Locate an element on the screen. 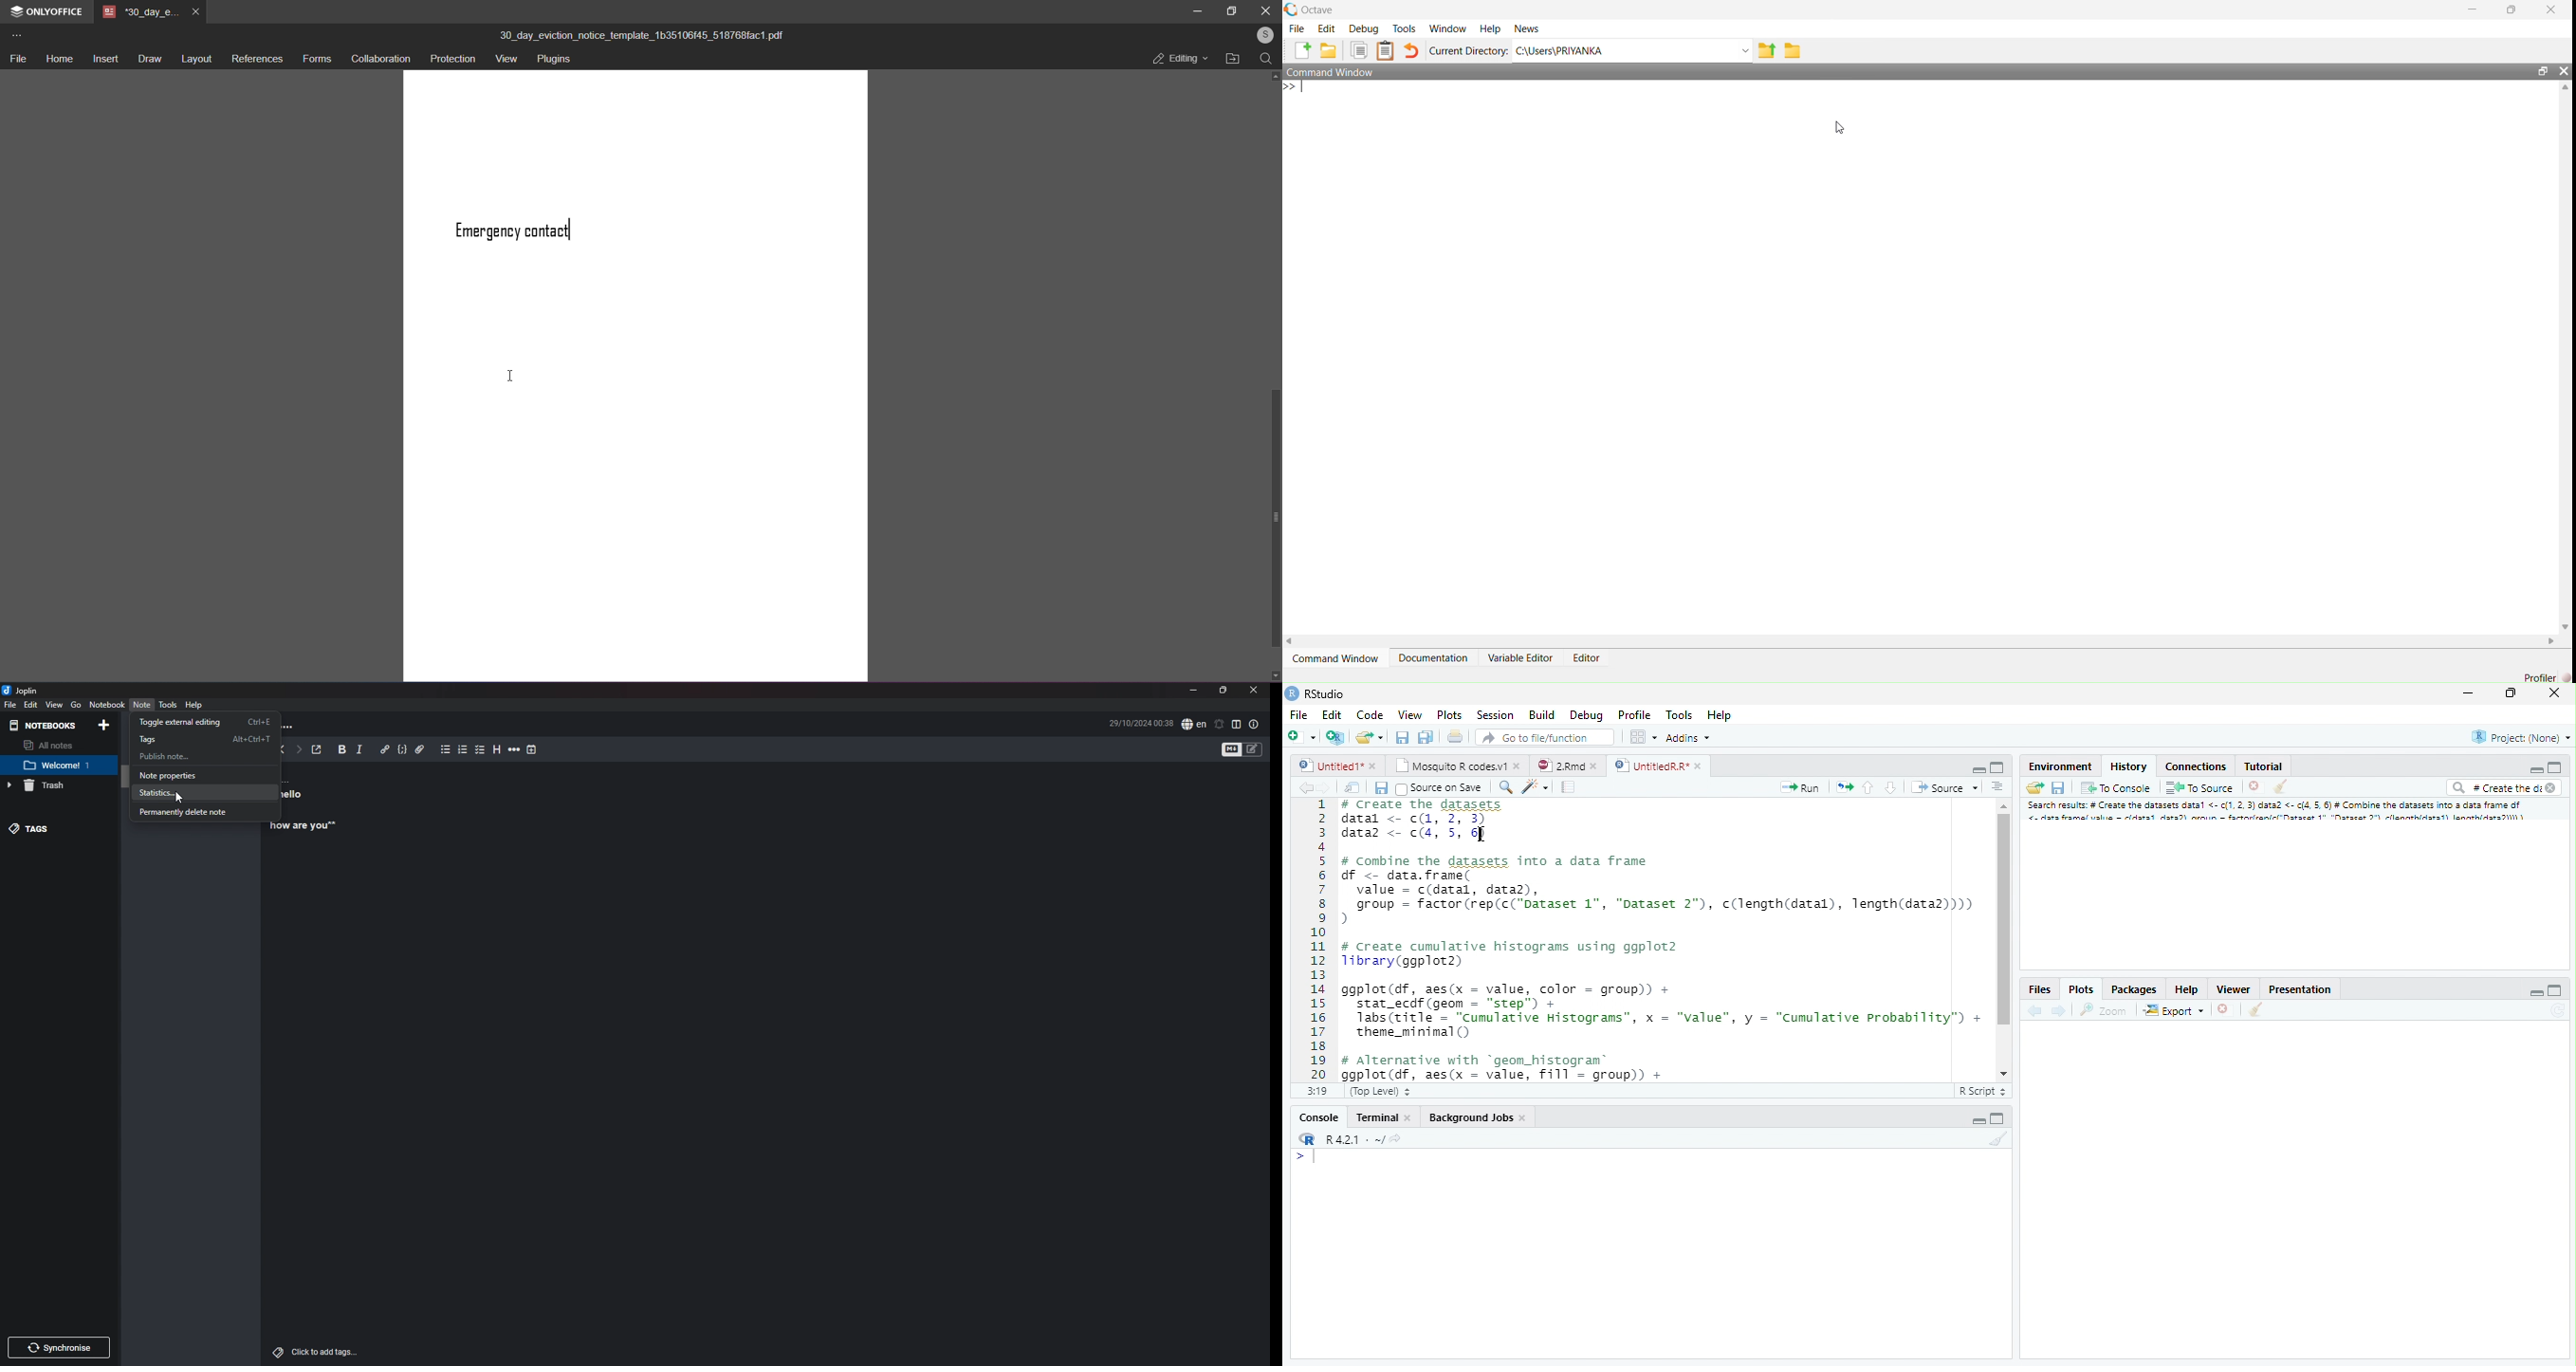 This screenshot has width=2576, height=1372. tags is located at coordinates (43, 831).